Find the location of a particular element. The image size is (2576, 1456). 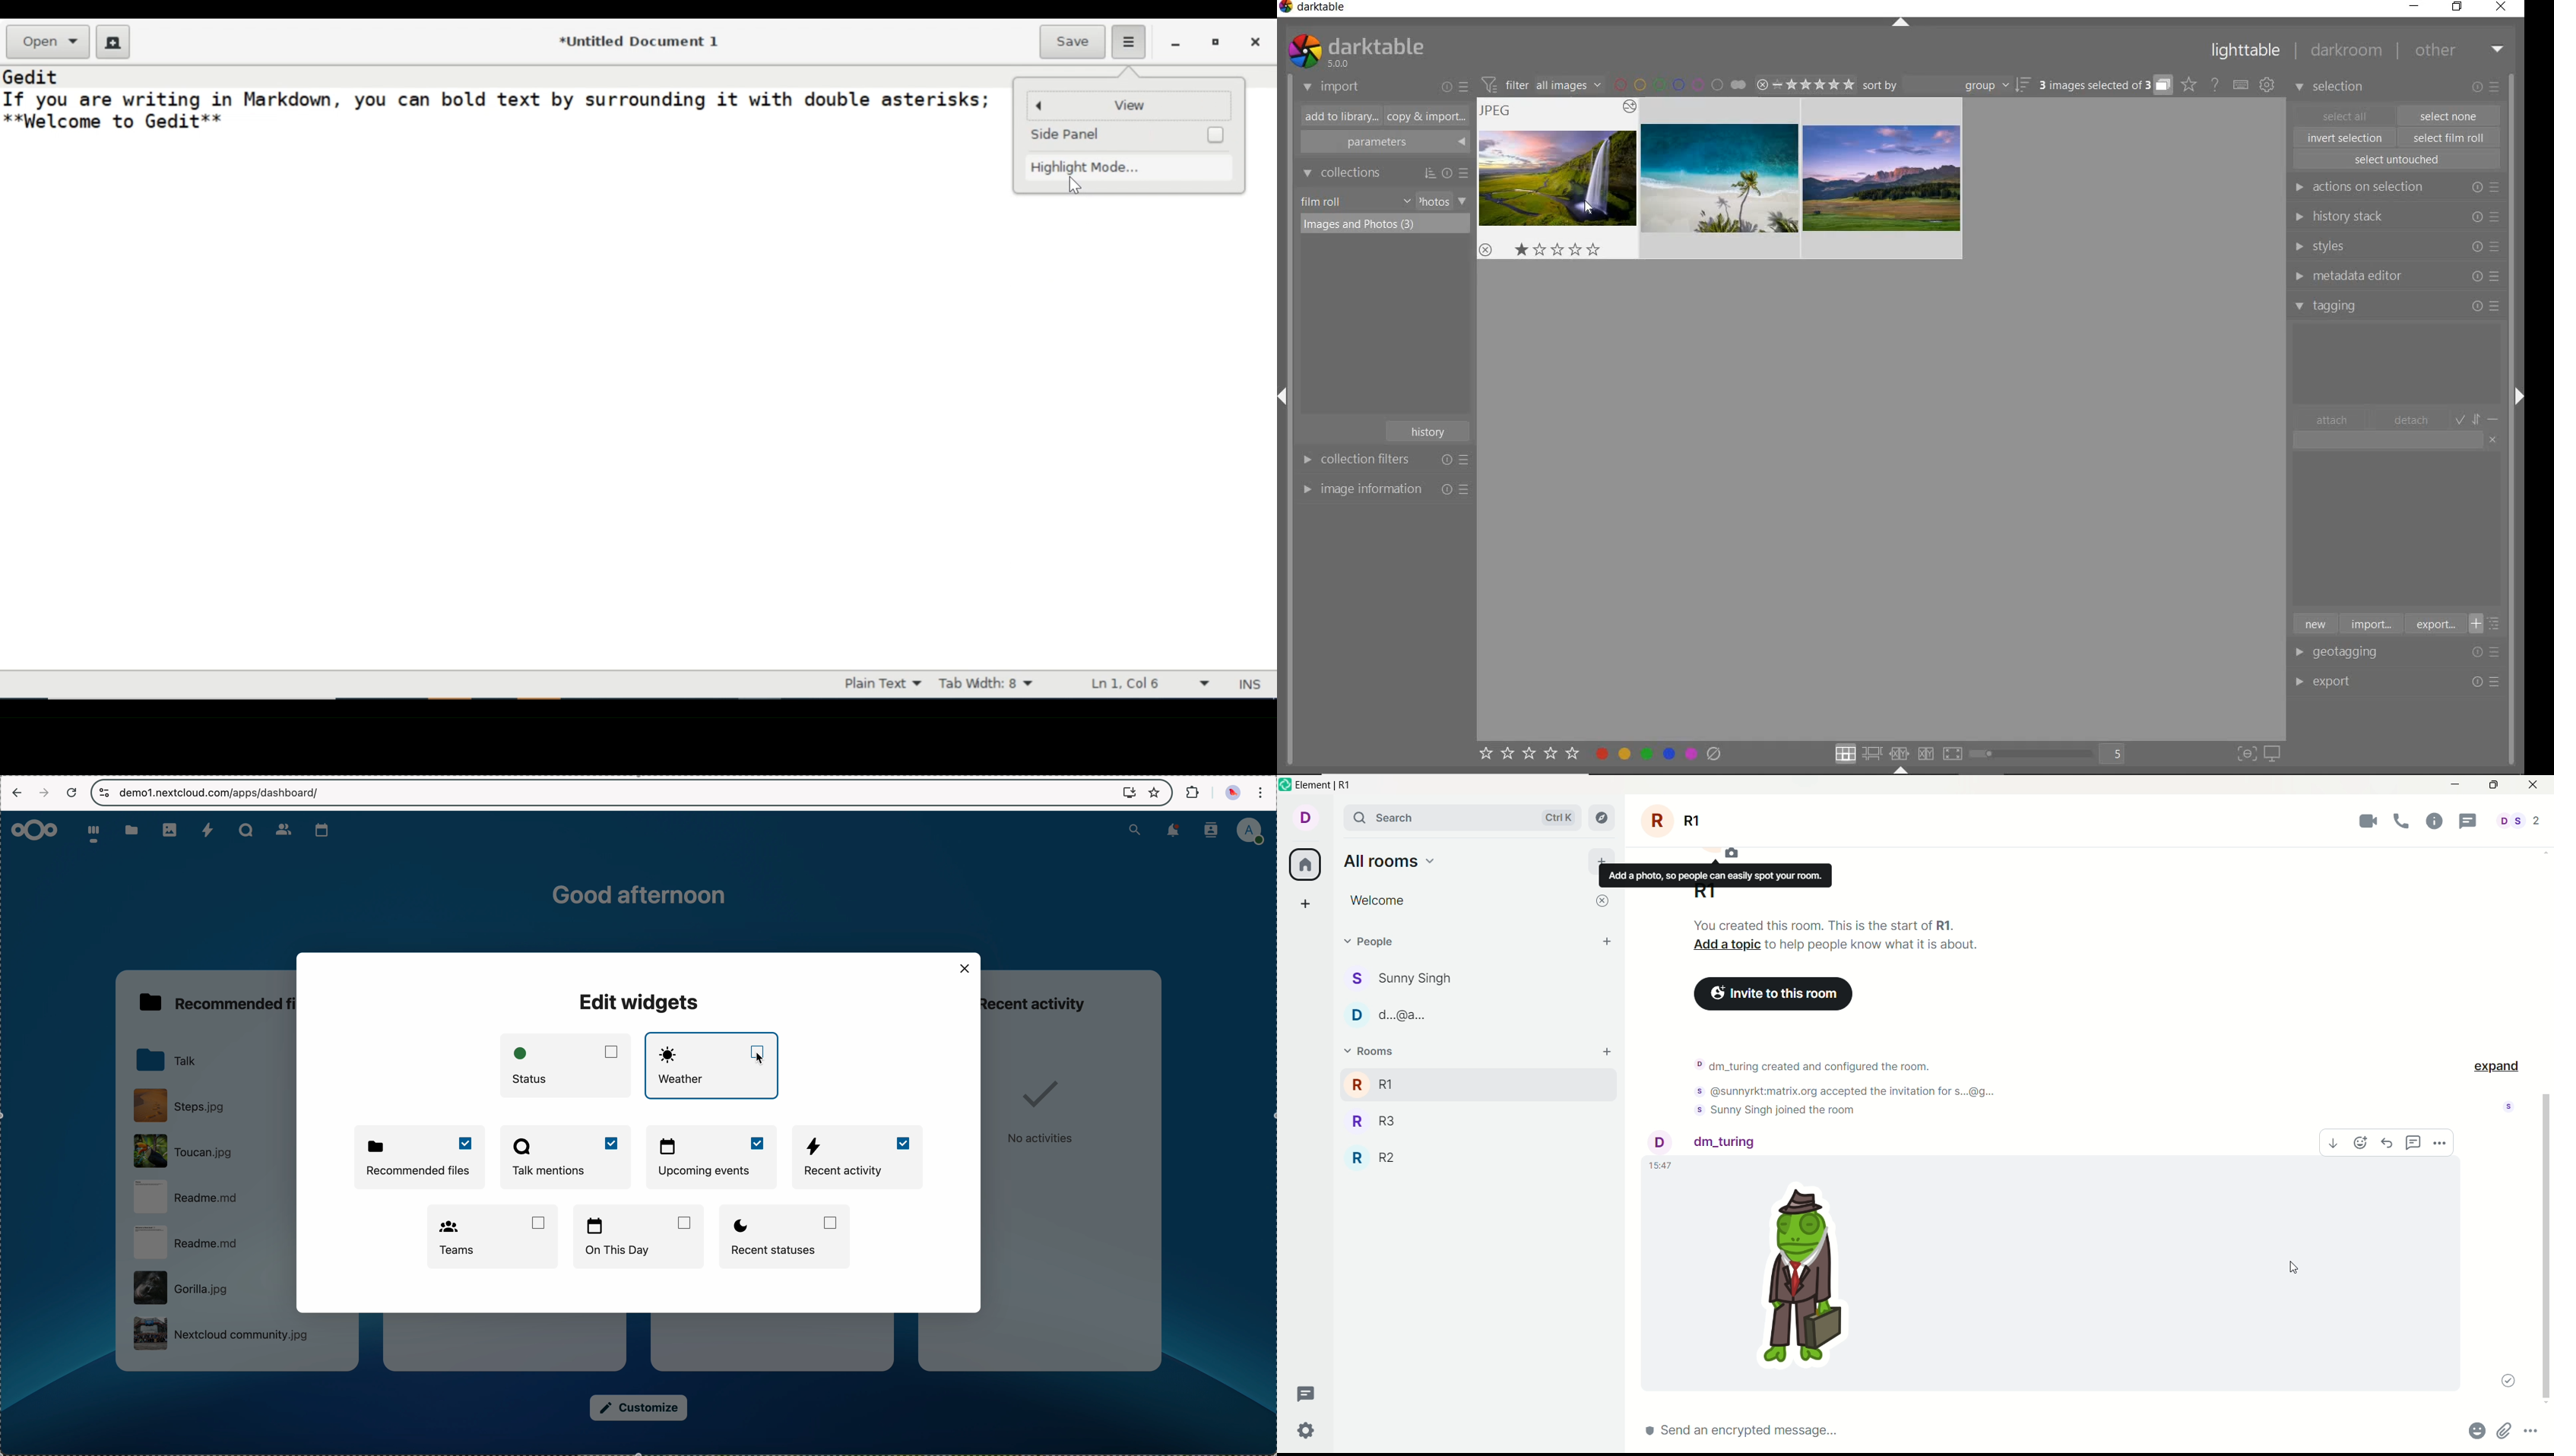

parameters is located at coordinates (1383, 143).